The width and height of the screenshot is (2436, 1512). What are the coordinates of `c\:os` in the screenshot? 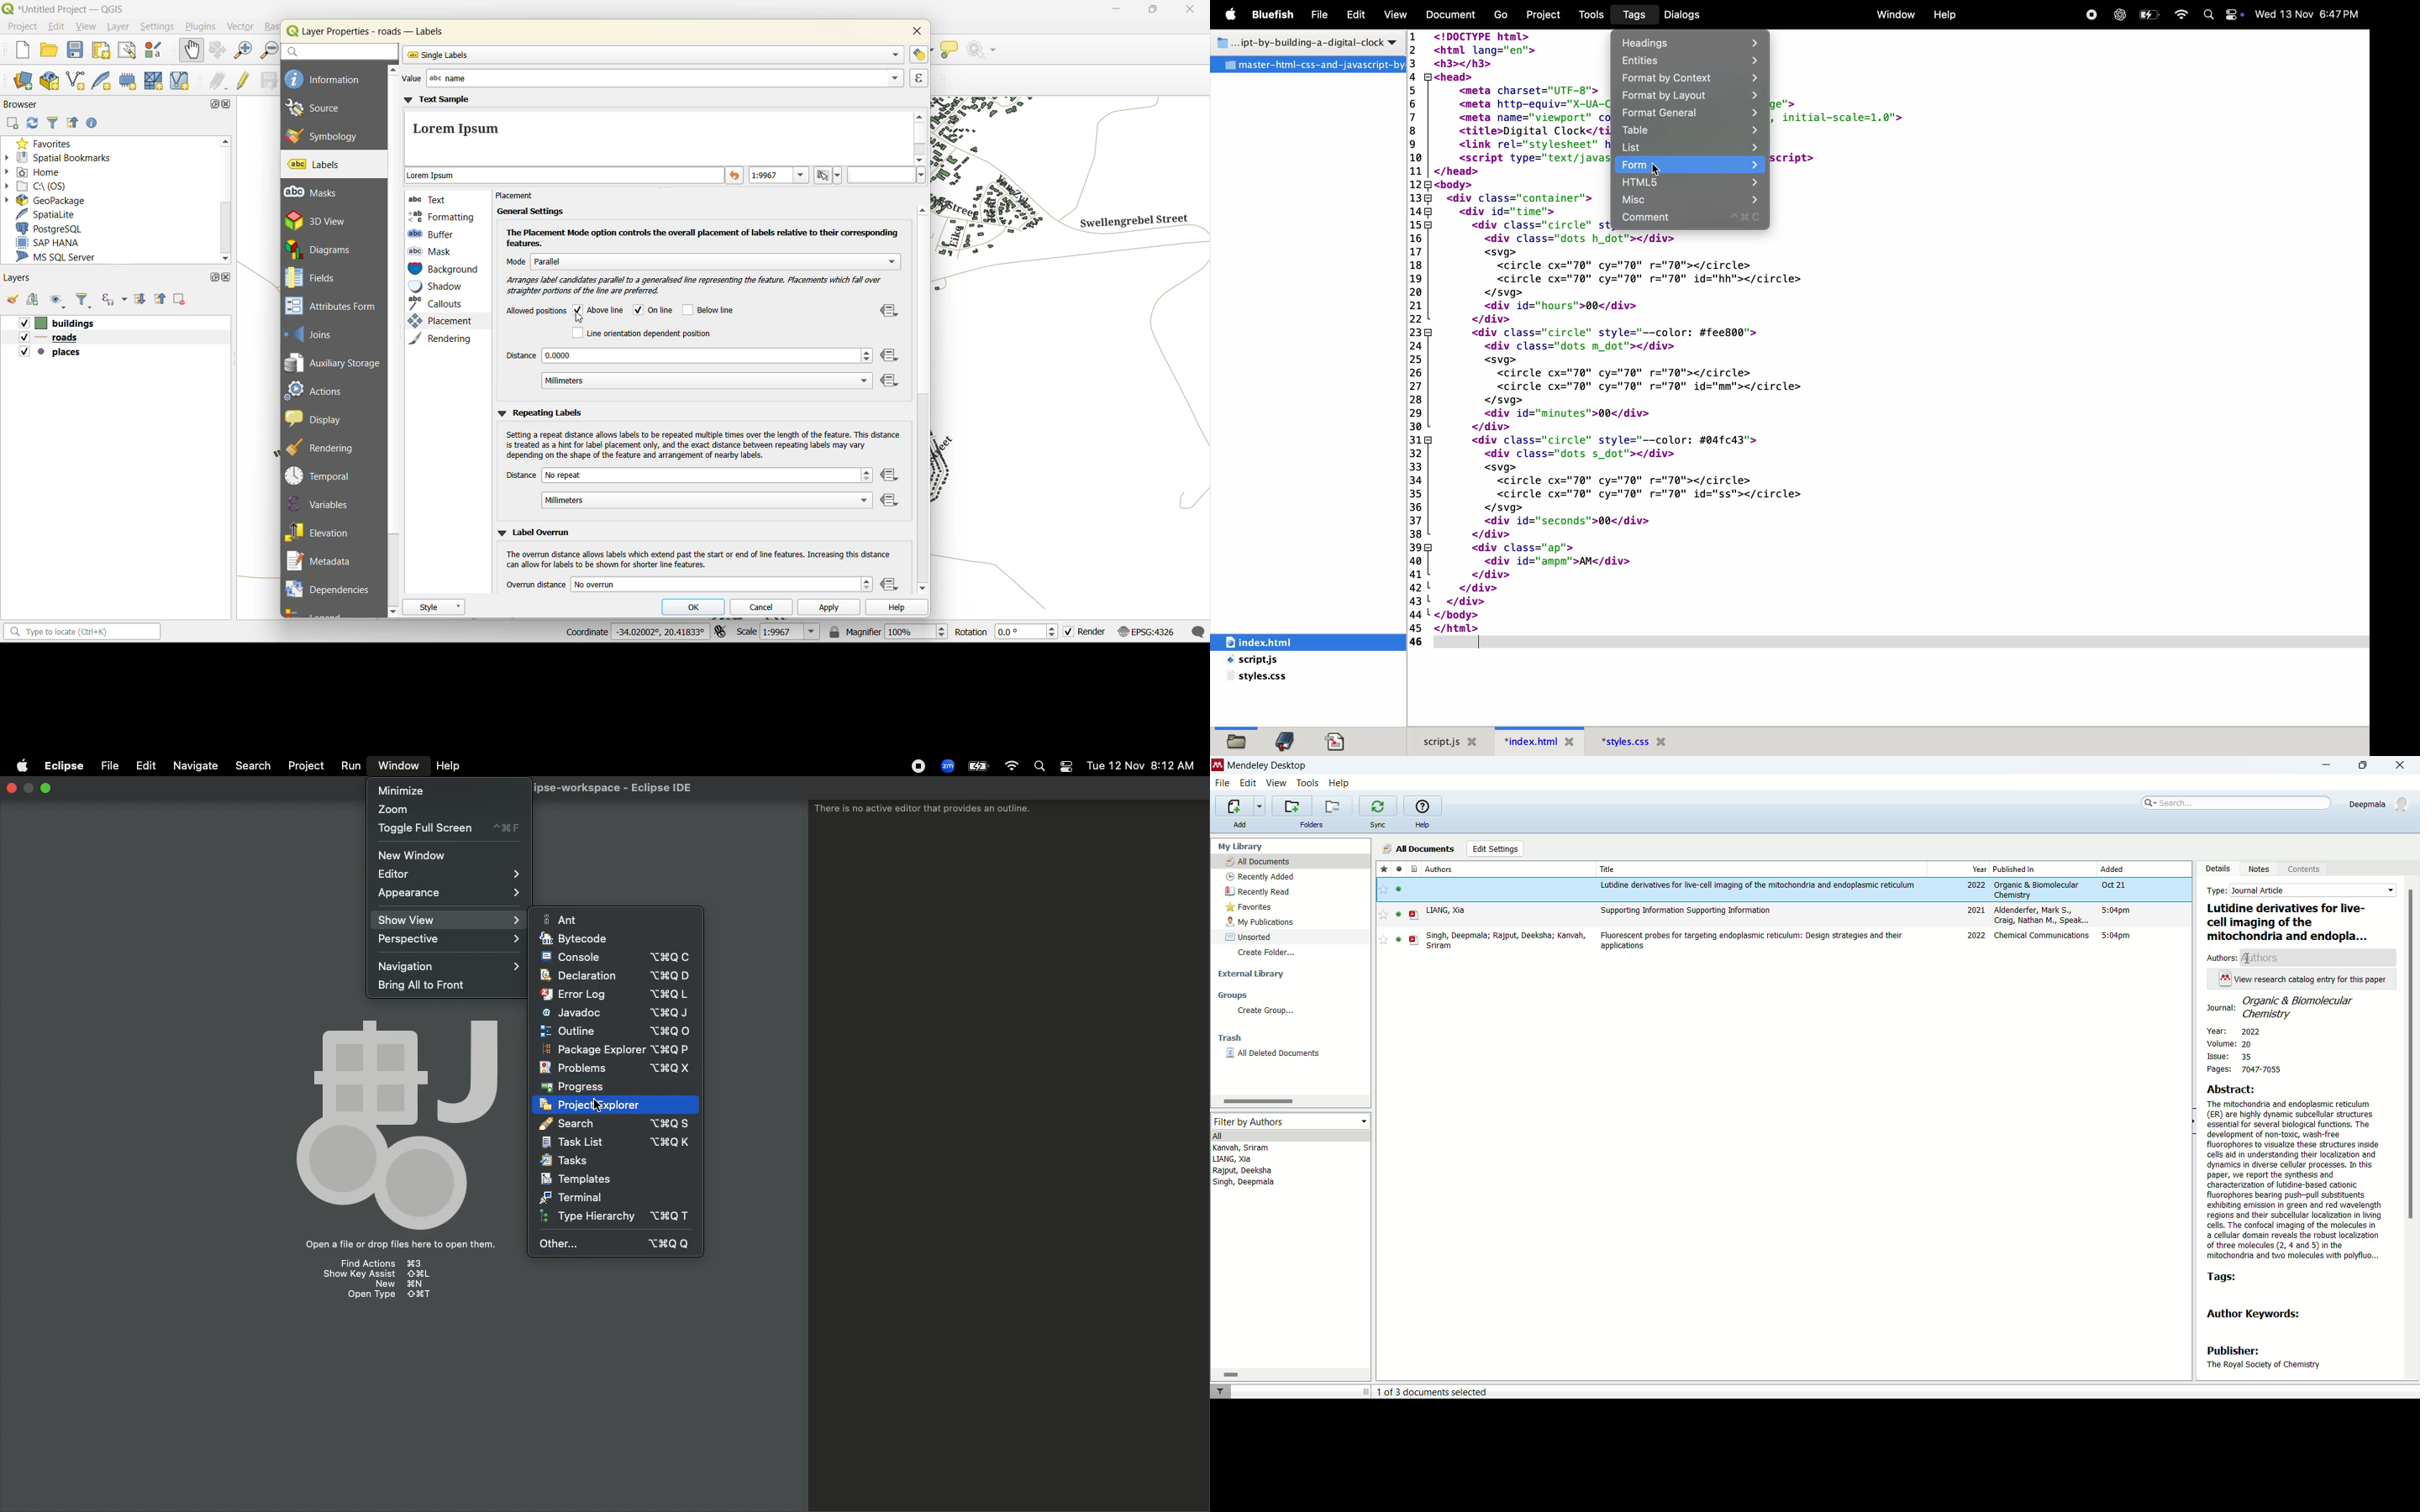 It's located at (45, 187).